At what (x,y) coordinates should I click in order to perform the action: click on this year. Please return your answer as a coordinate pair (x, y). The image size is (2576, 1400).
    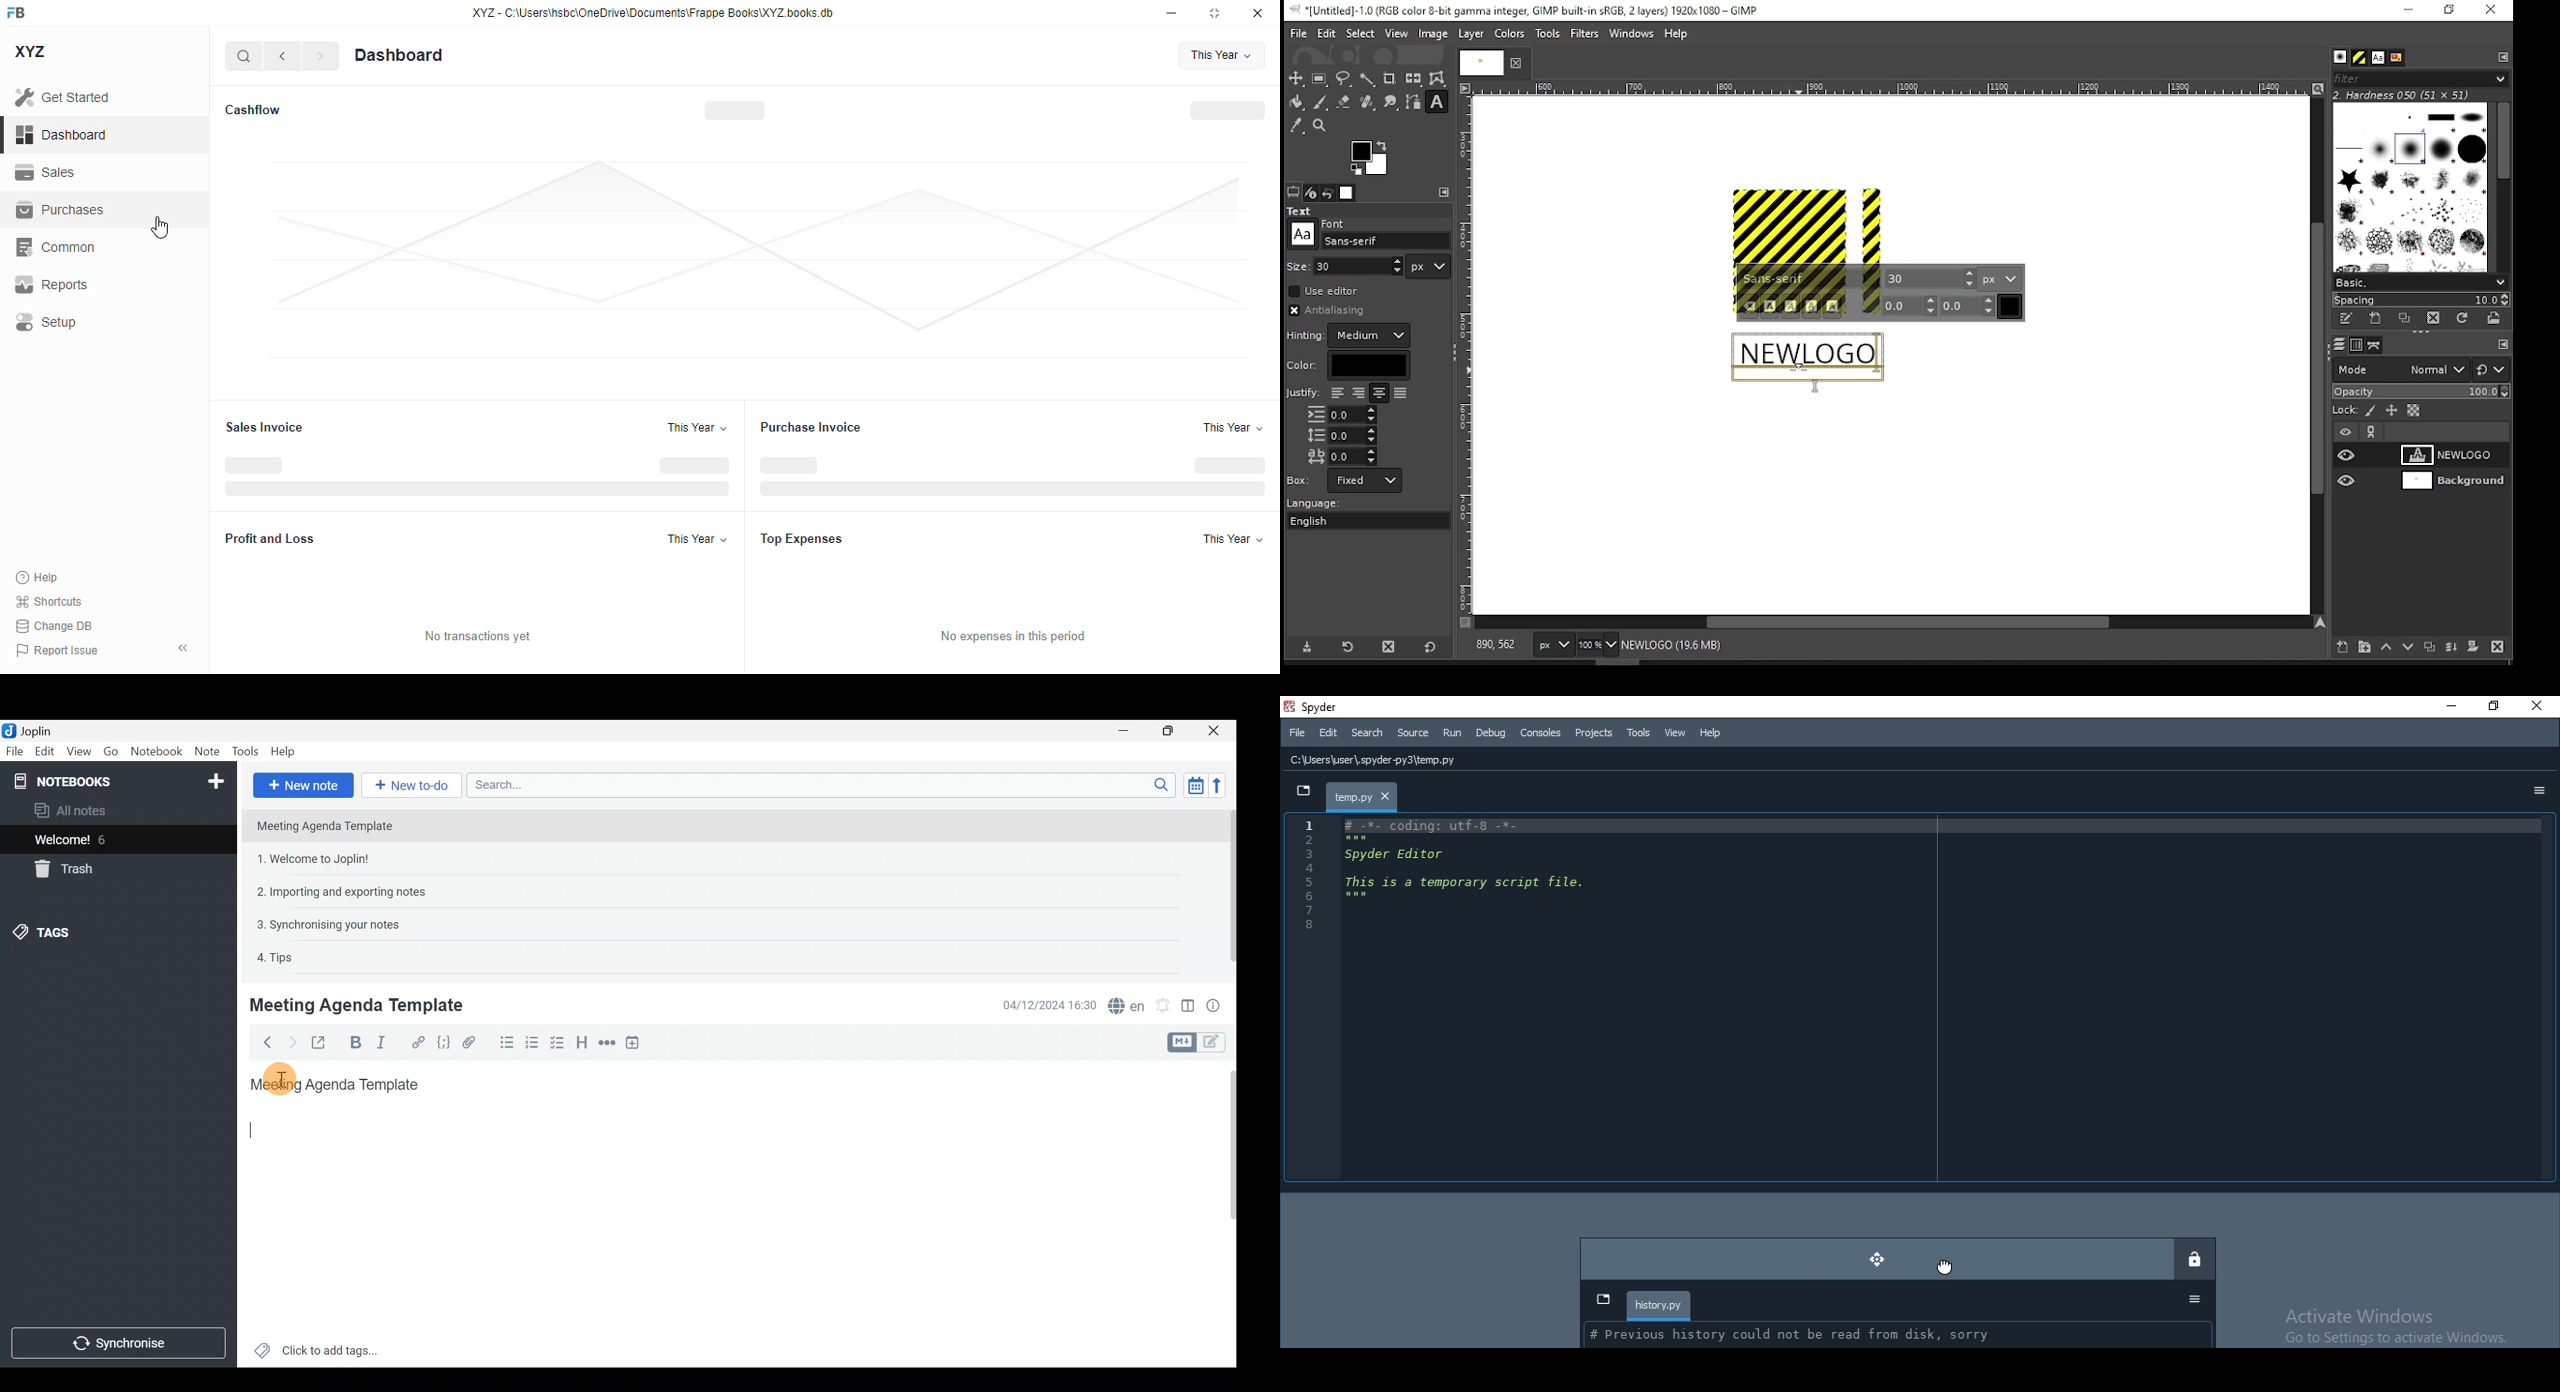
    Looking at the image, I should click on (1233, 540).